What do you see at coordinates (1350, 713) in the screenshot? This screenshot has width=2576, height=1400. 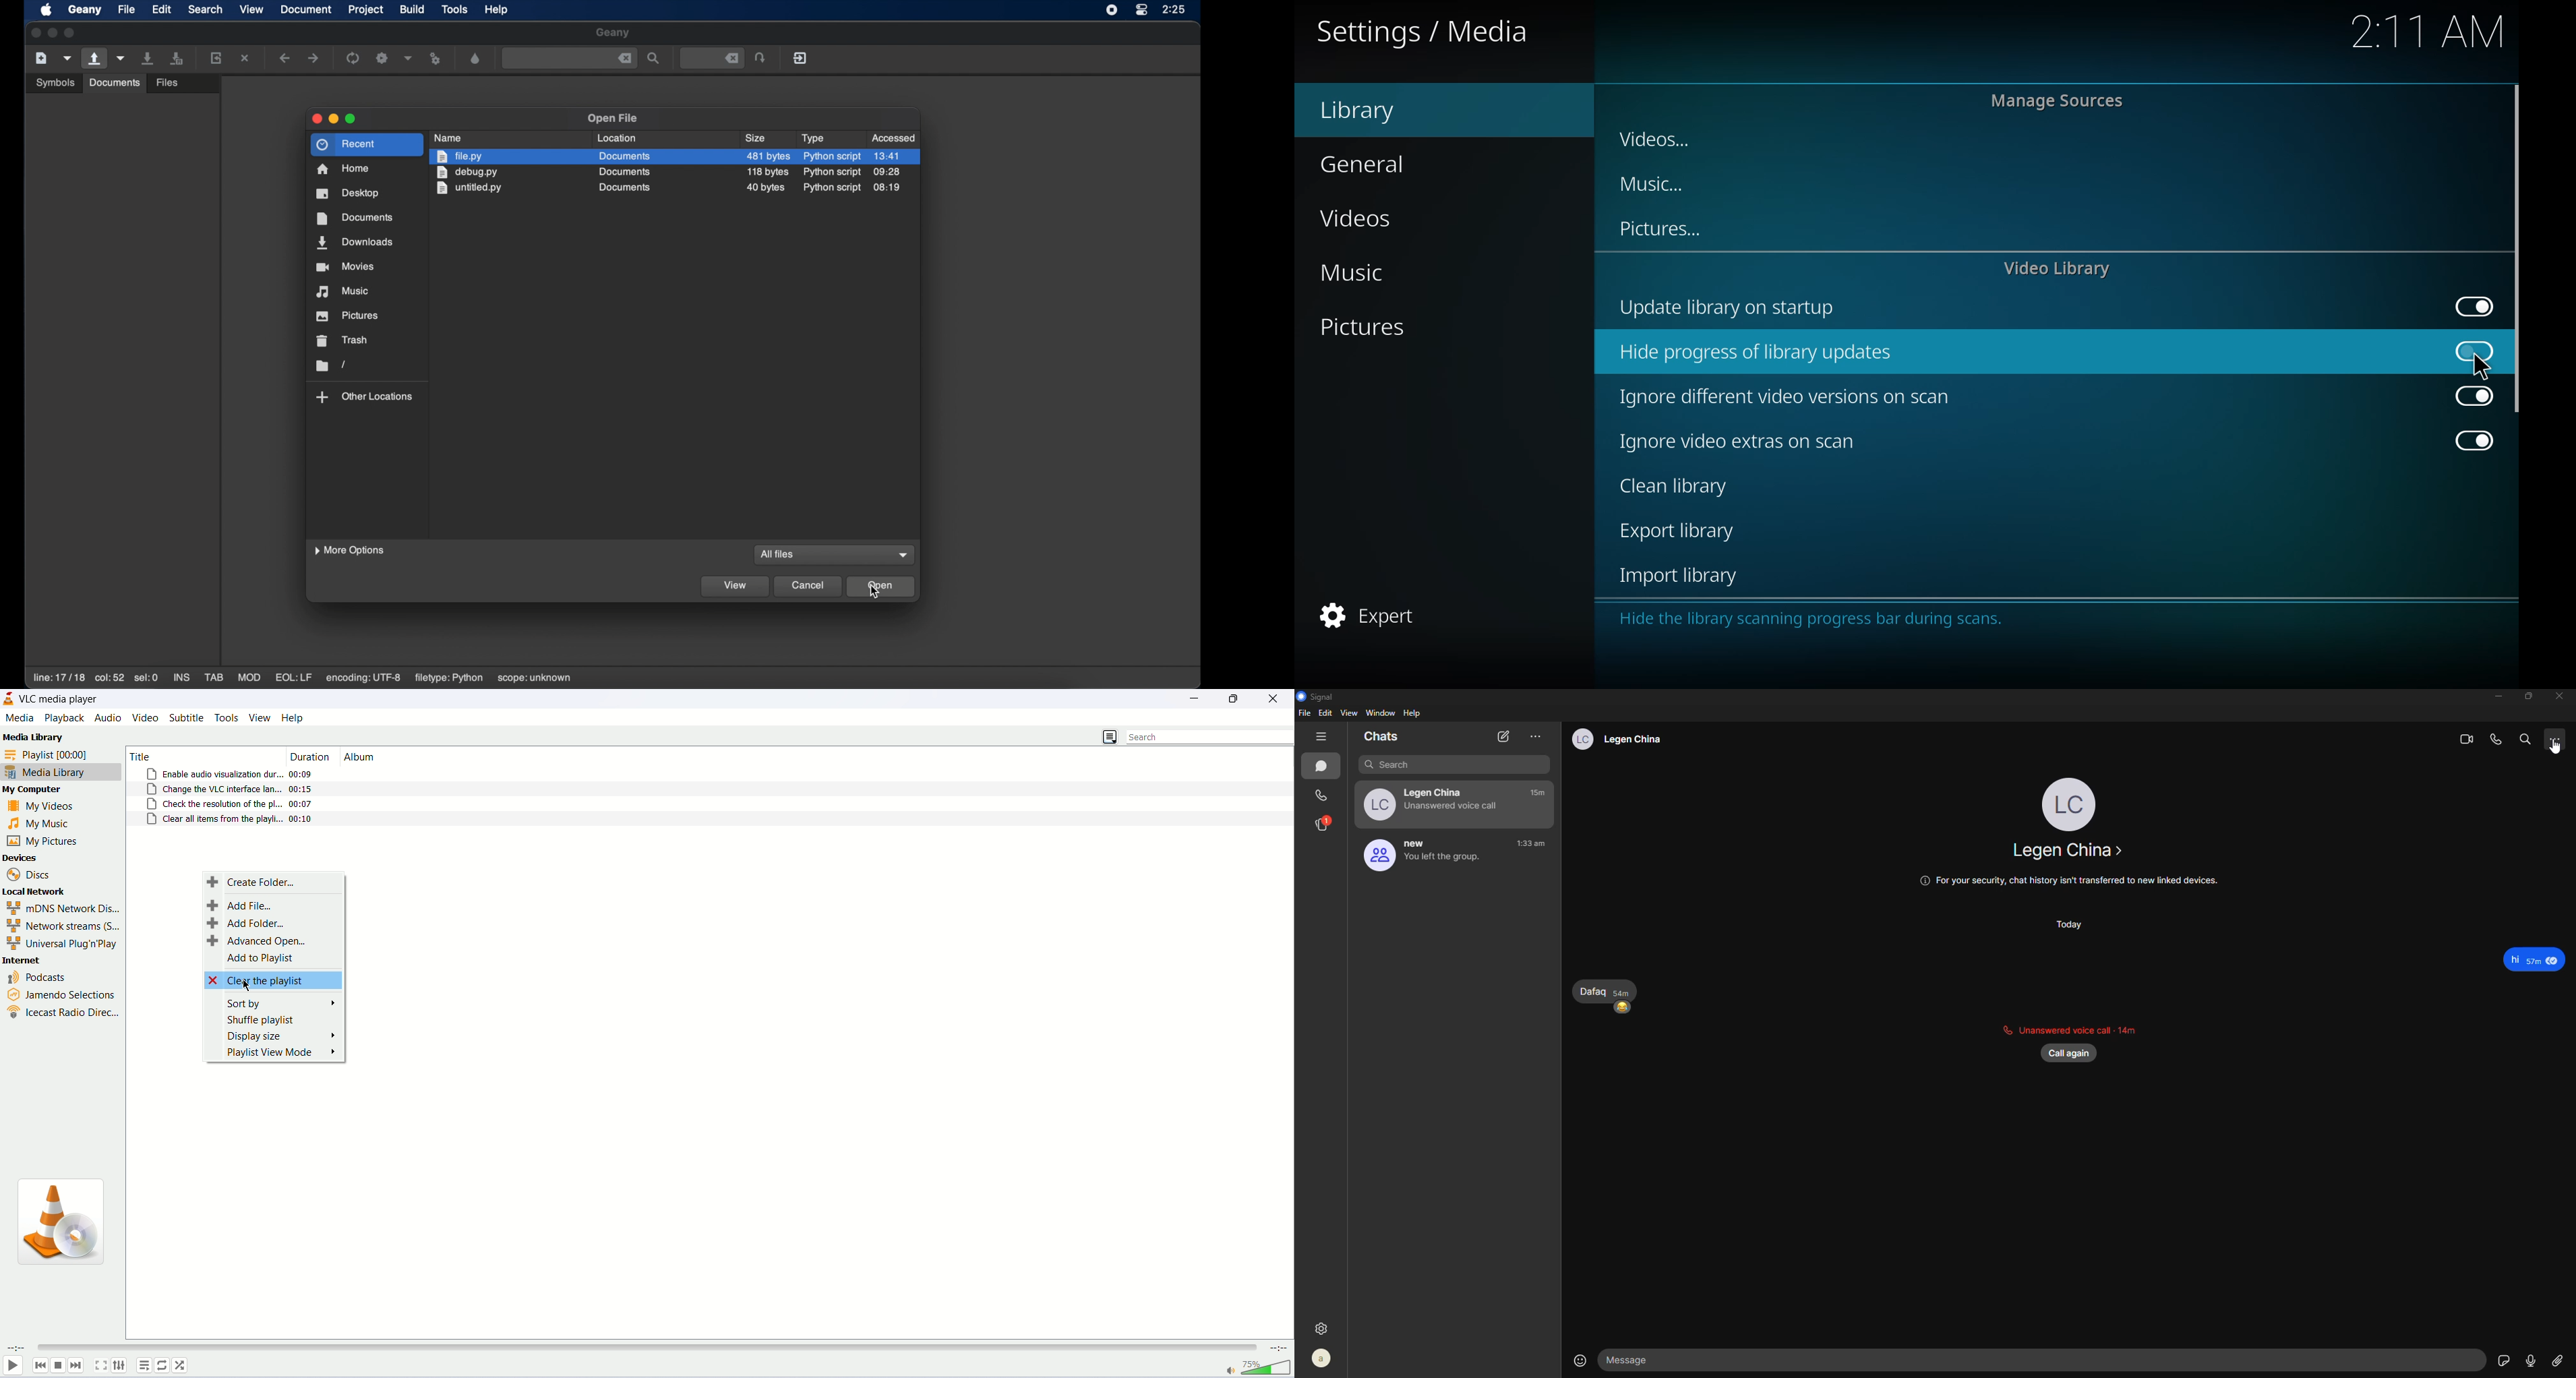 I see `view` at bounding box center [1350, 713].